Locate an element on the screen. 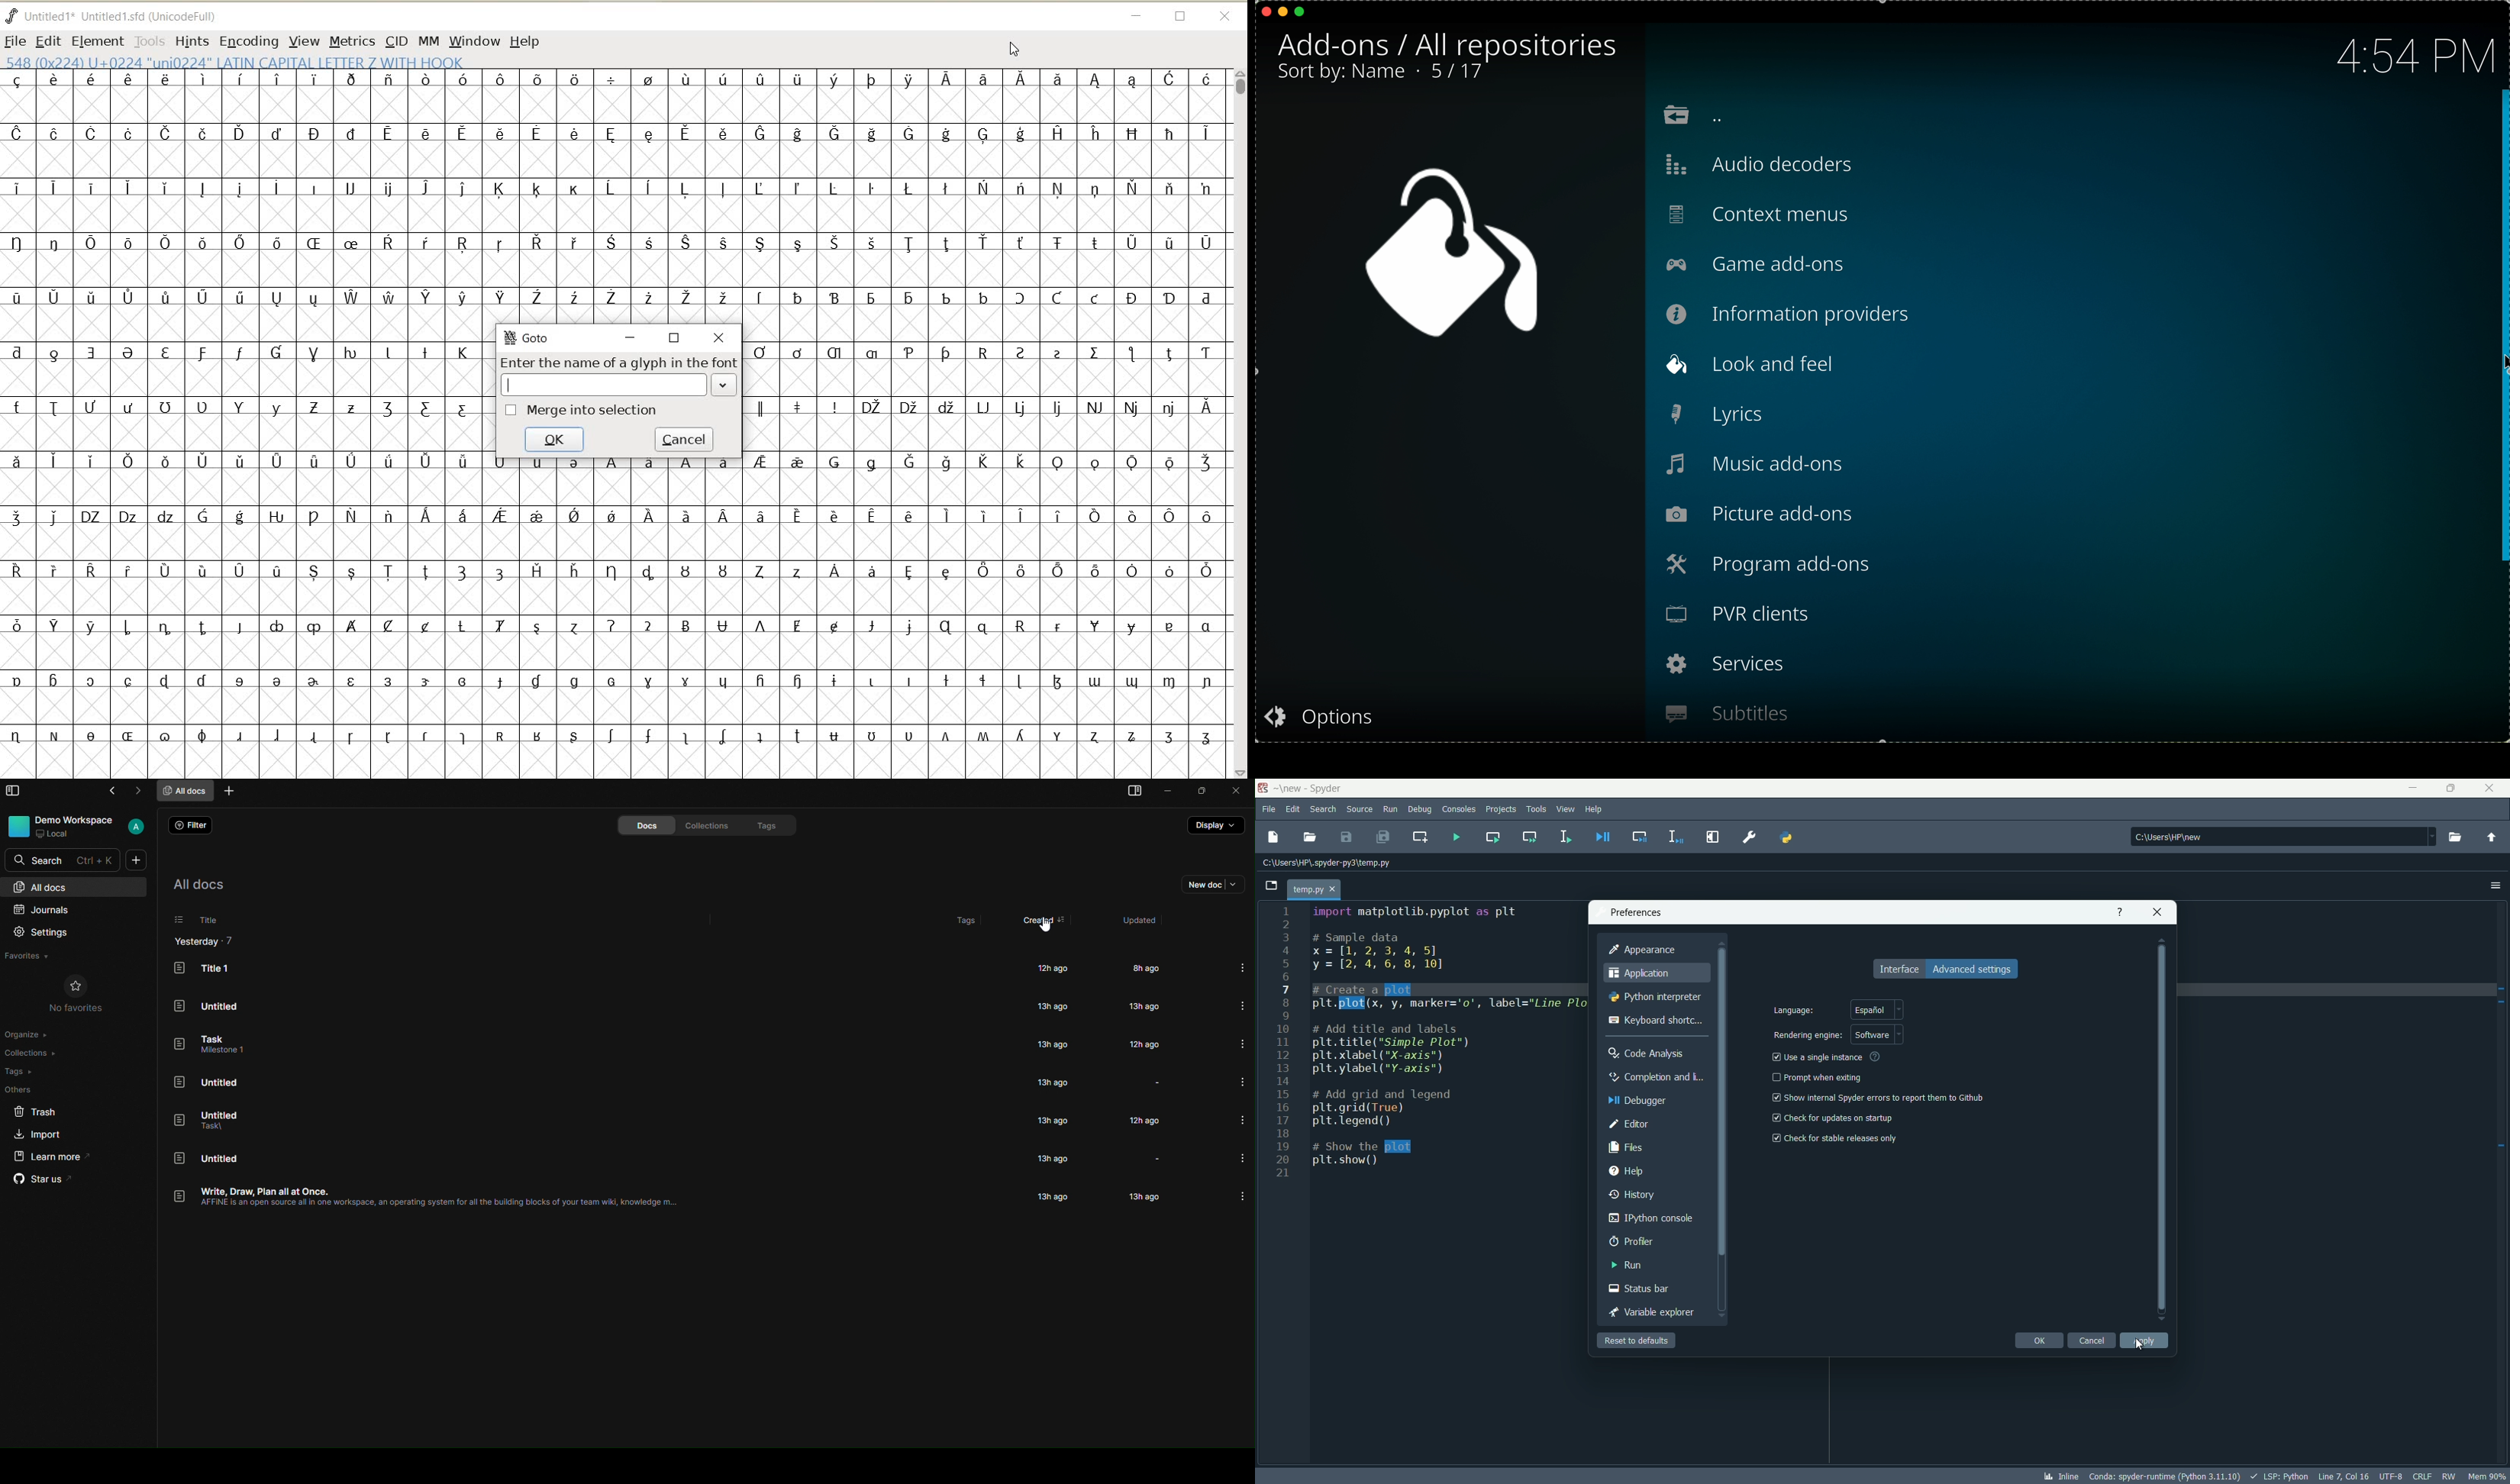  code to create a line plot between x and y variables is located at coordinates (1434, 1038).